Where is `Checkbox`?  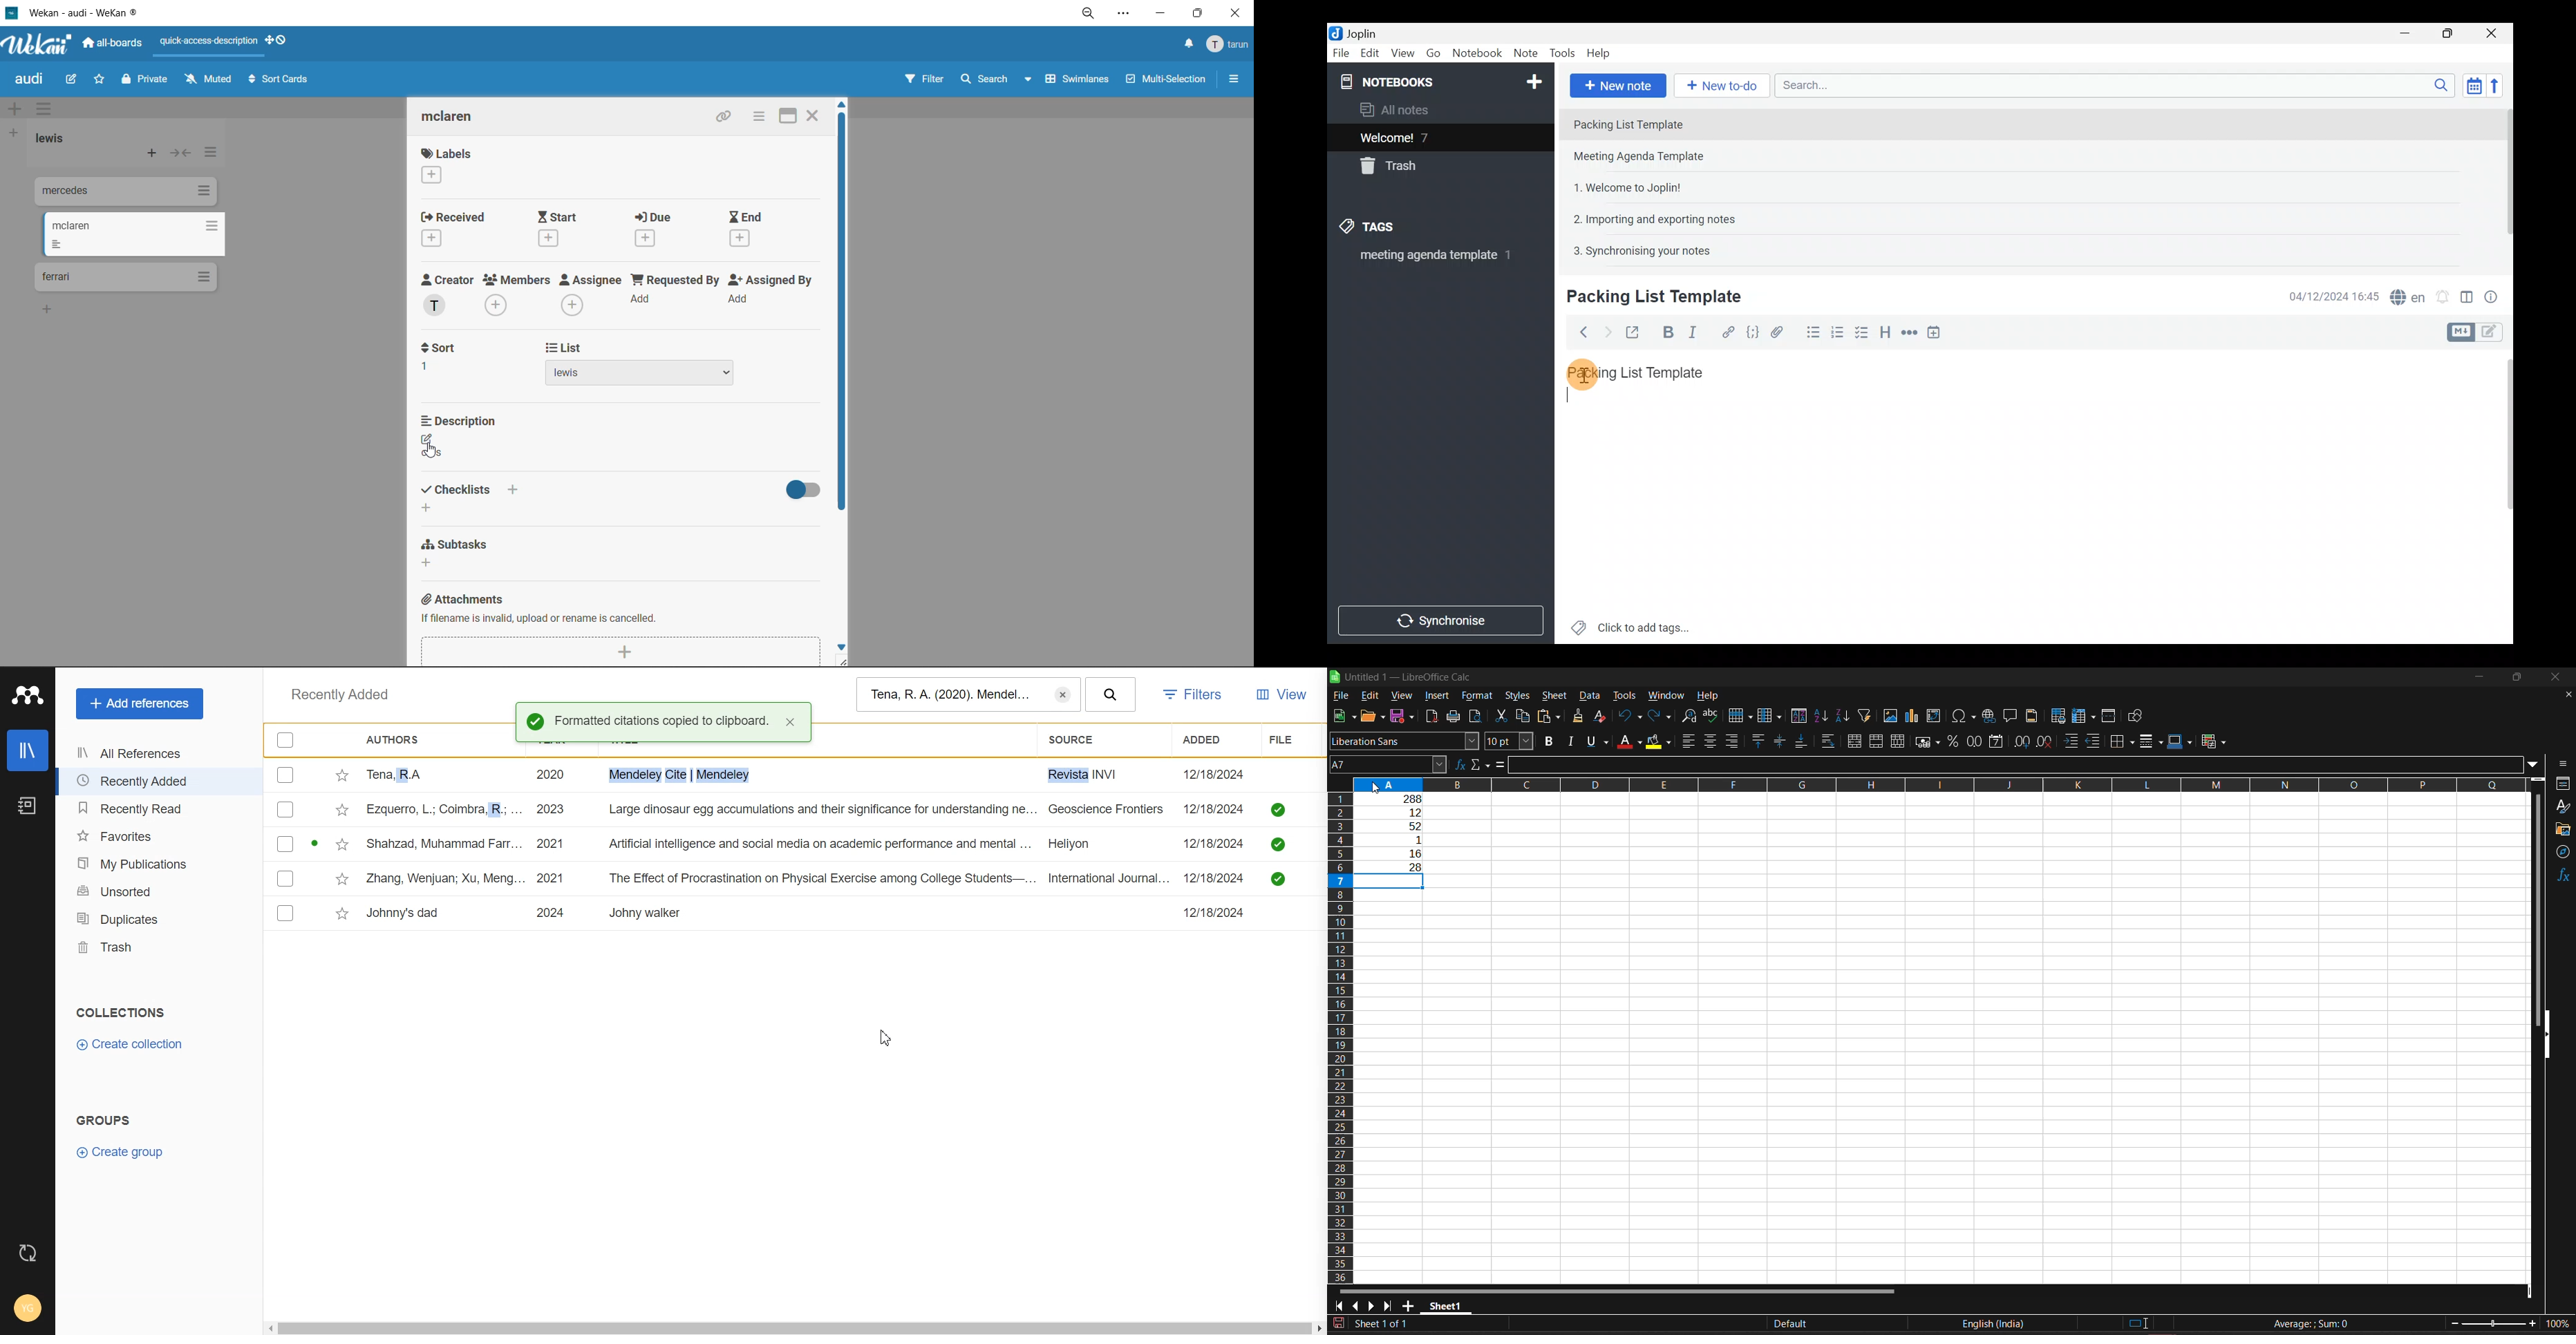
Checkbox is located at coordinates (288, 809).